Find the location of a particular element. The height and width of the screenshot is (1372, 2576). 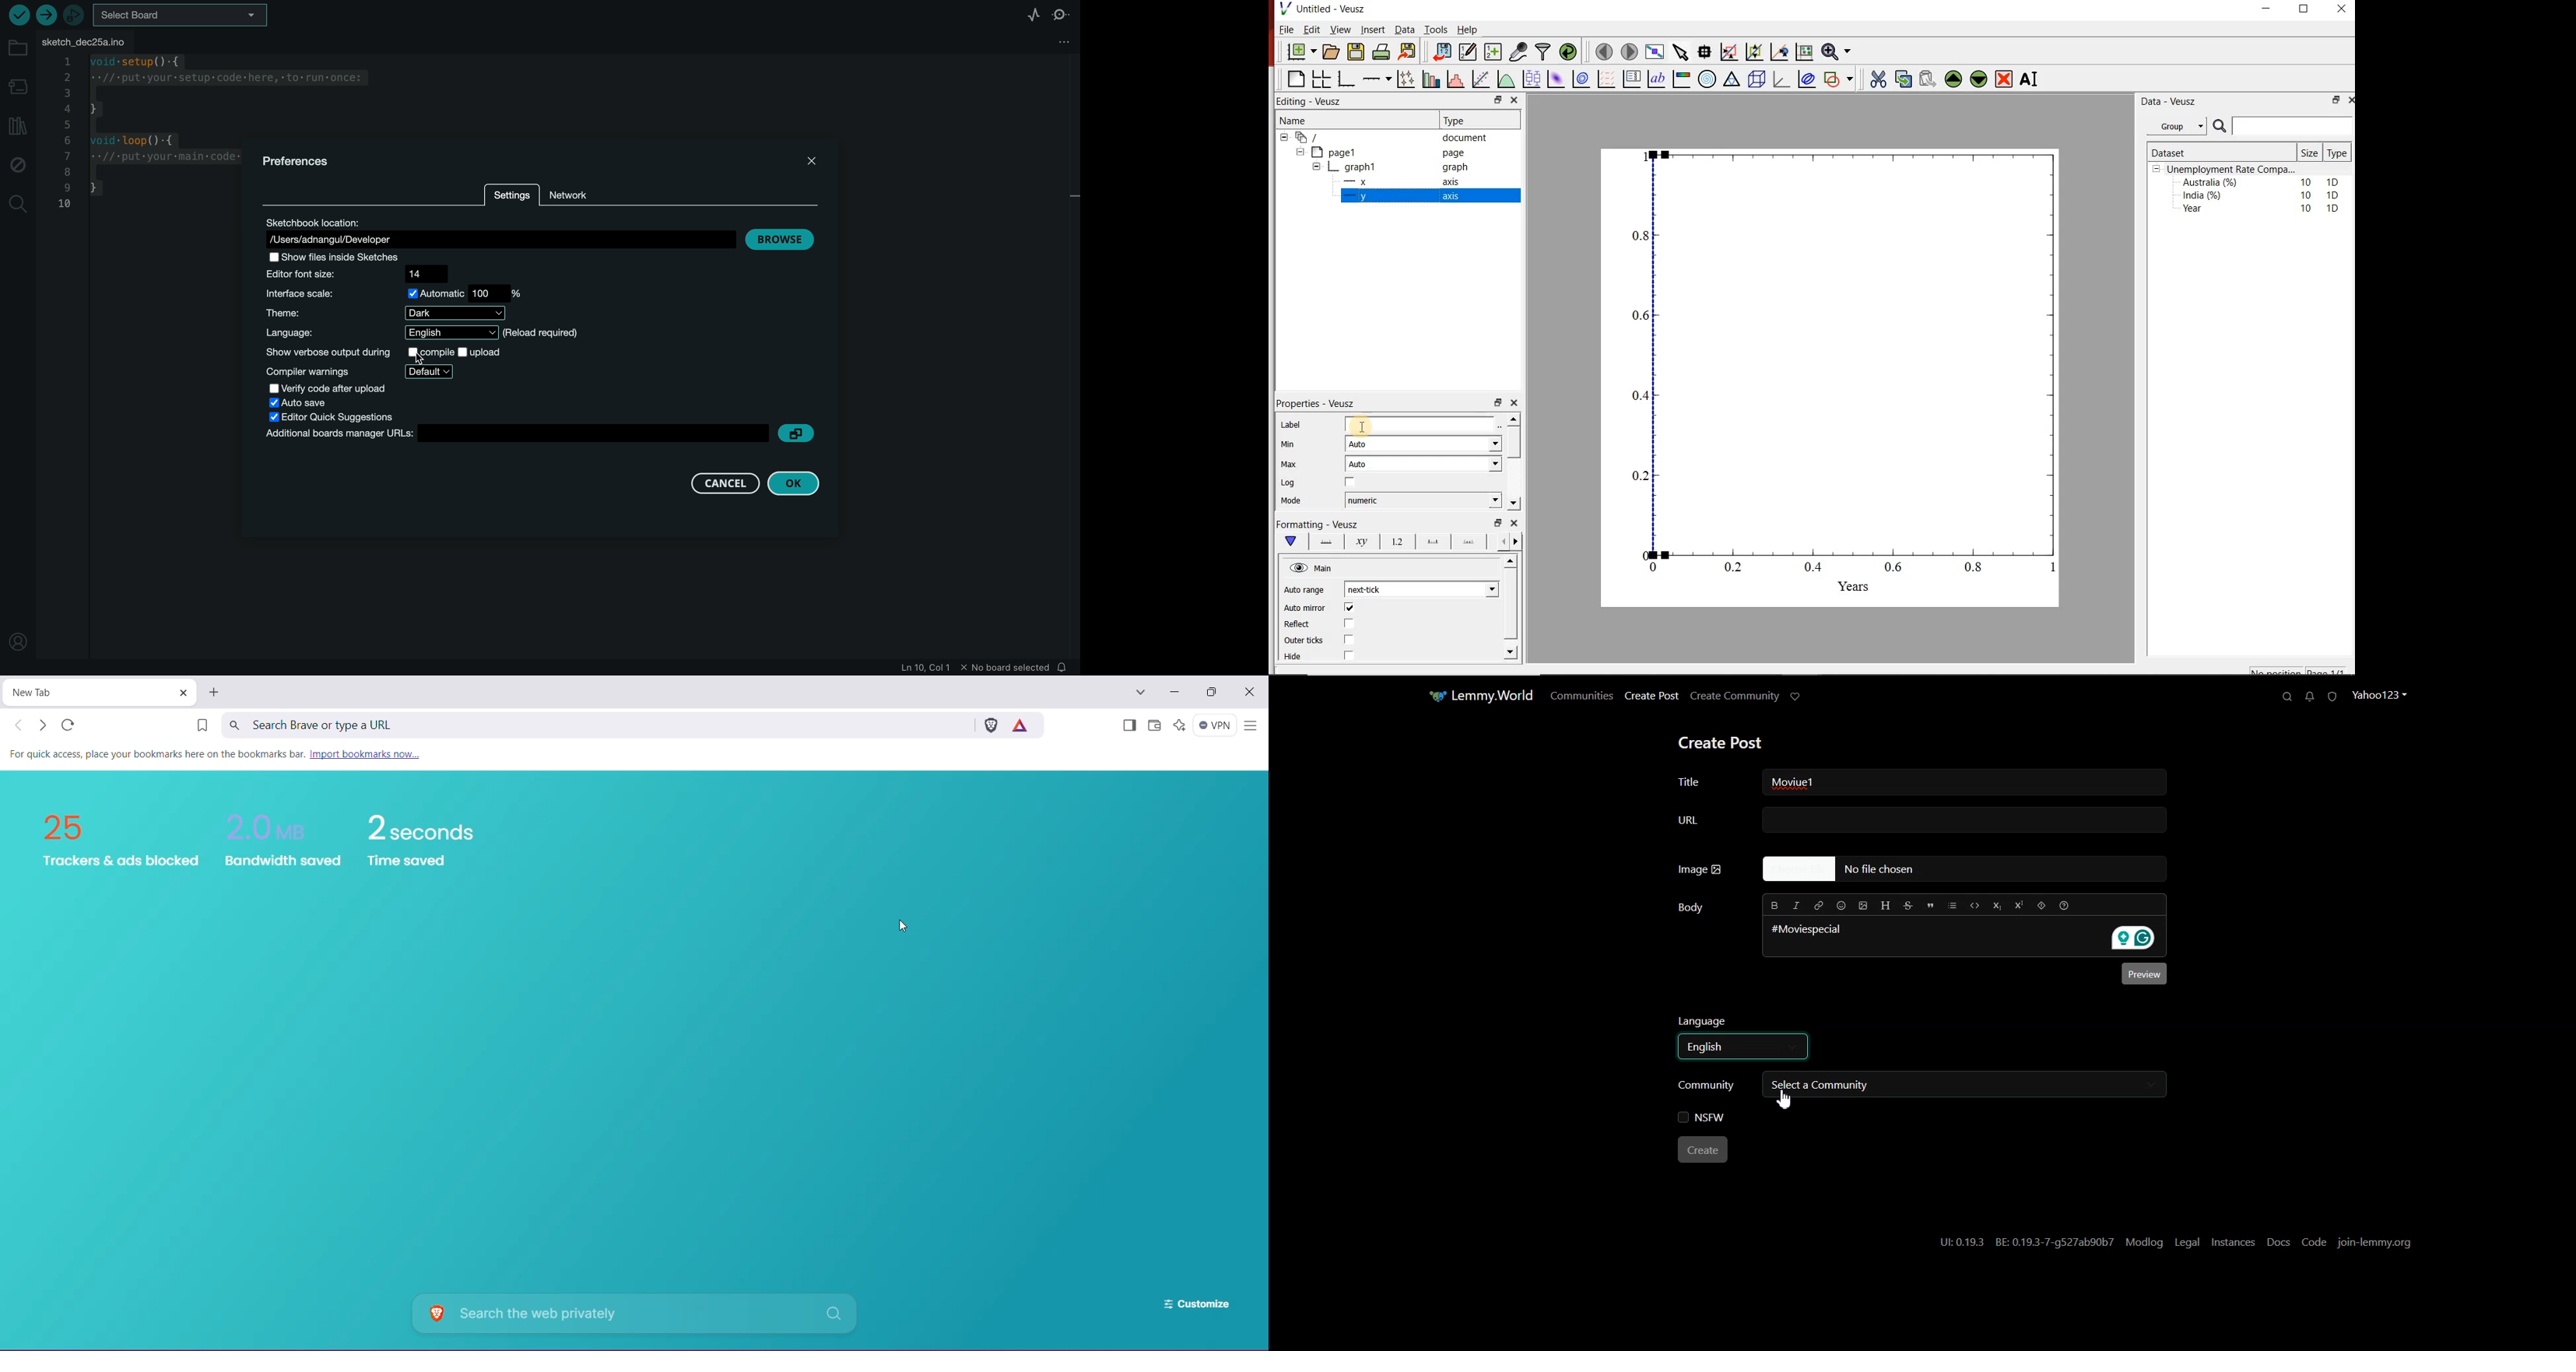

Profile is located at coordinates (2383, 695).